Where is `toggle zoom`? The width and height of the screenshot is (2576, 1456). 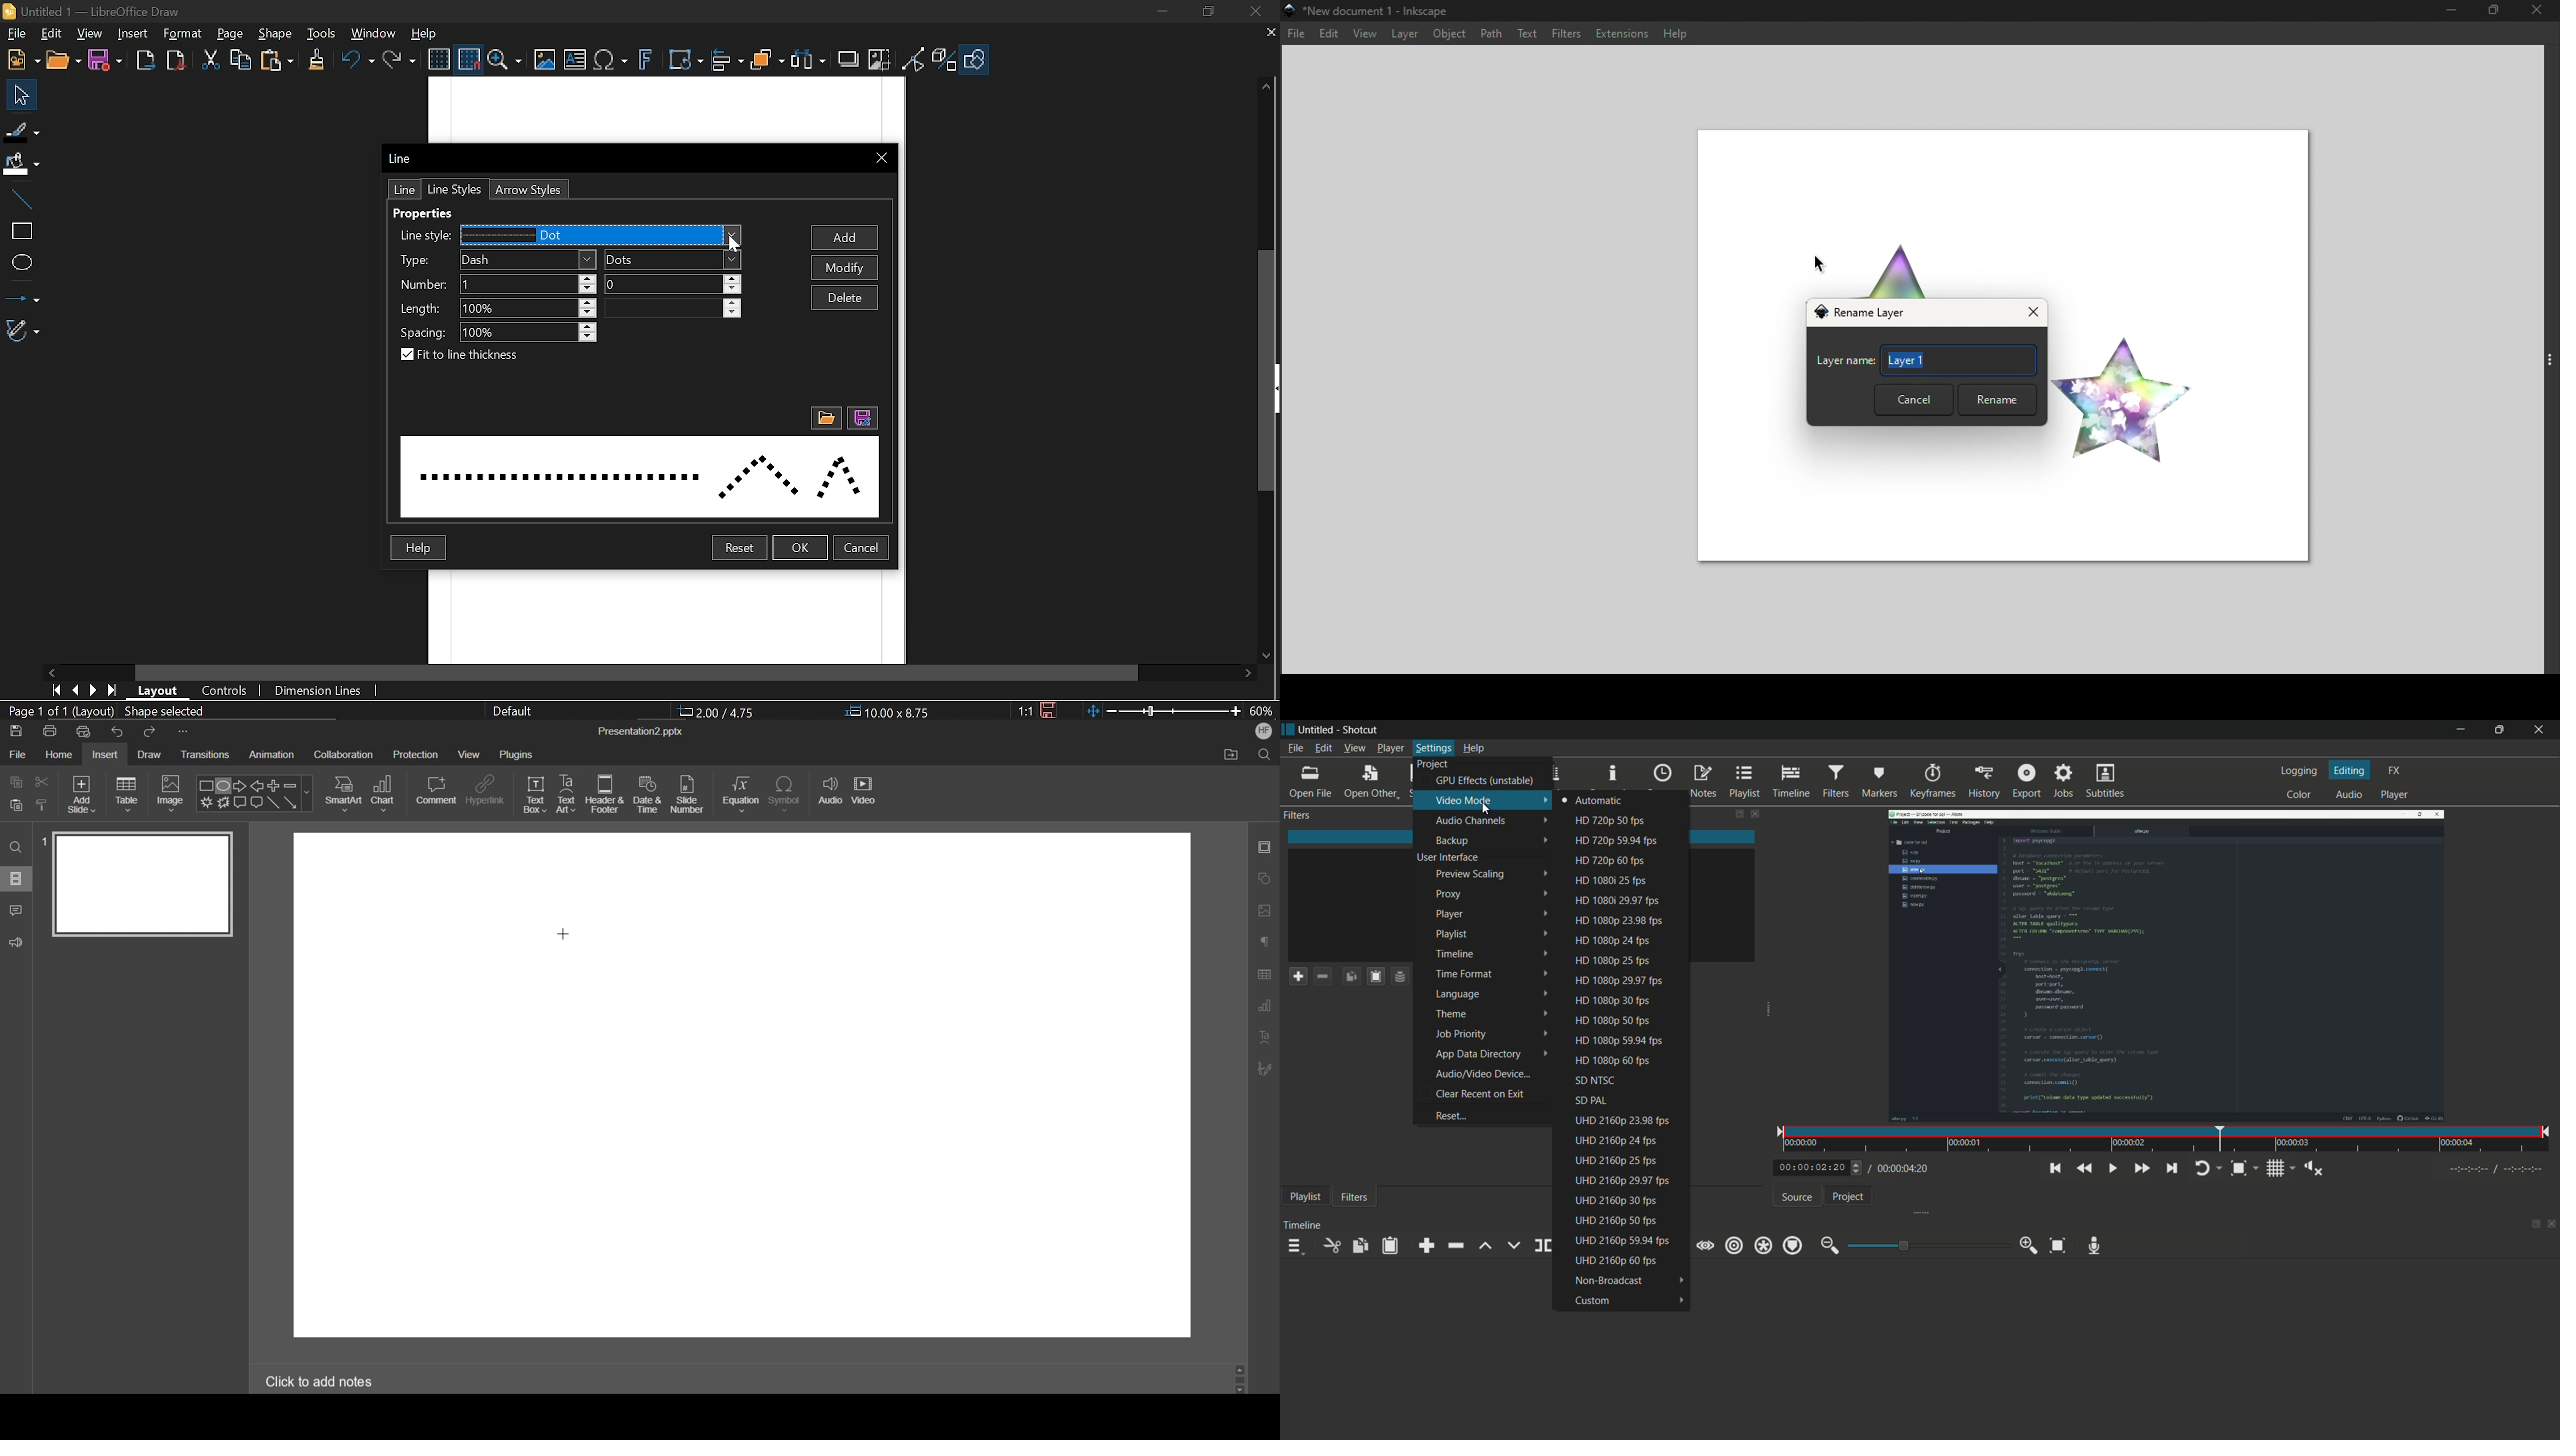
toggle zoom is located at coordinates (2244, 1168).